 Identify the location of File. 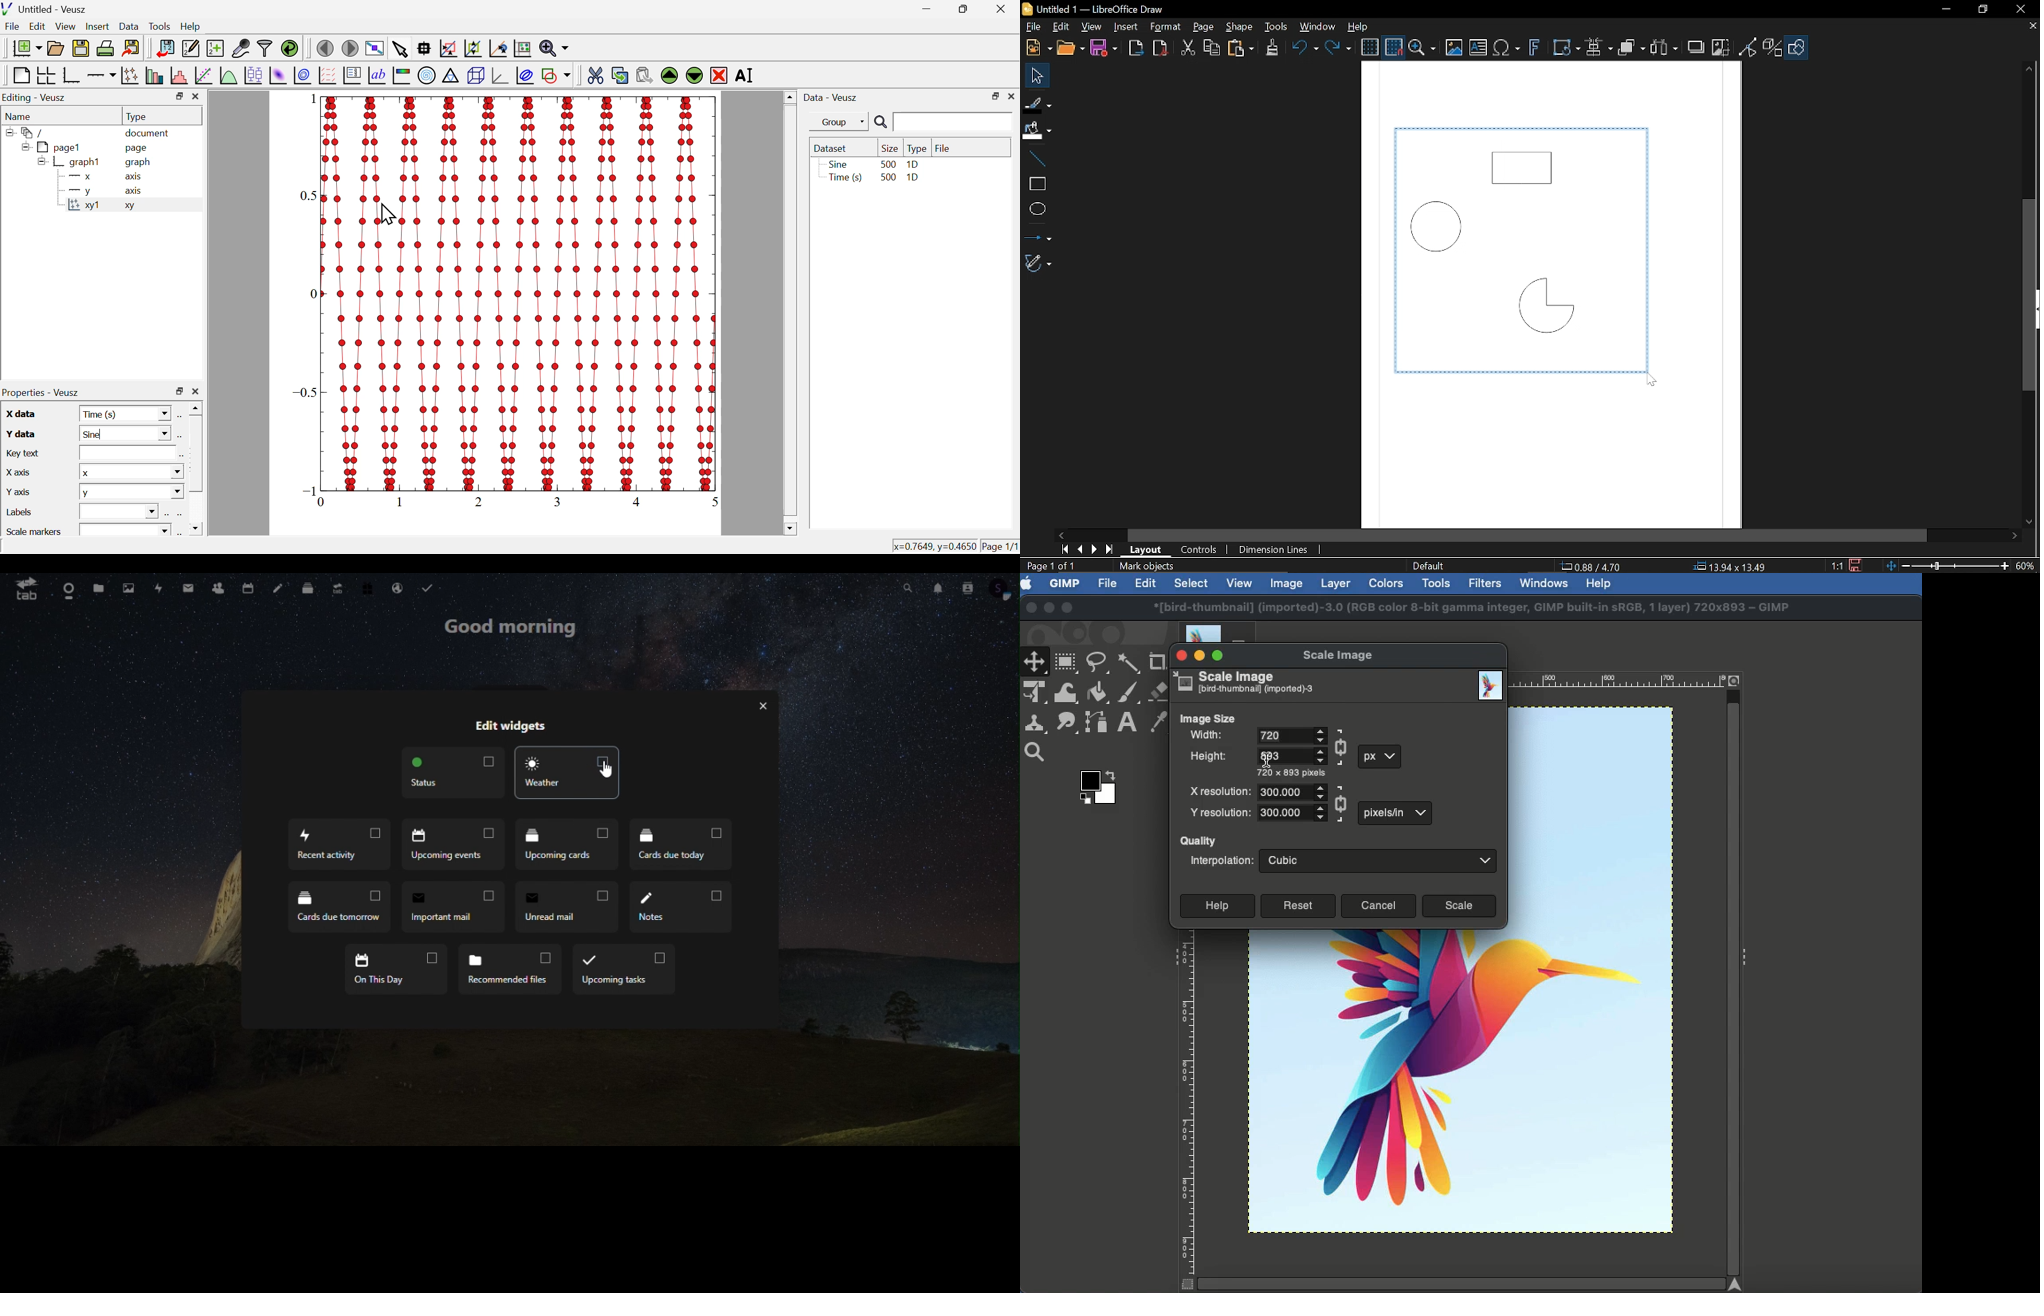
(1107, 584).